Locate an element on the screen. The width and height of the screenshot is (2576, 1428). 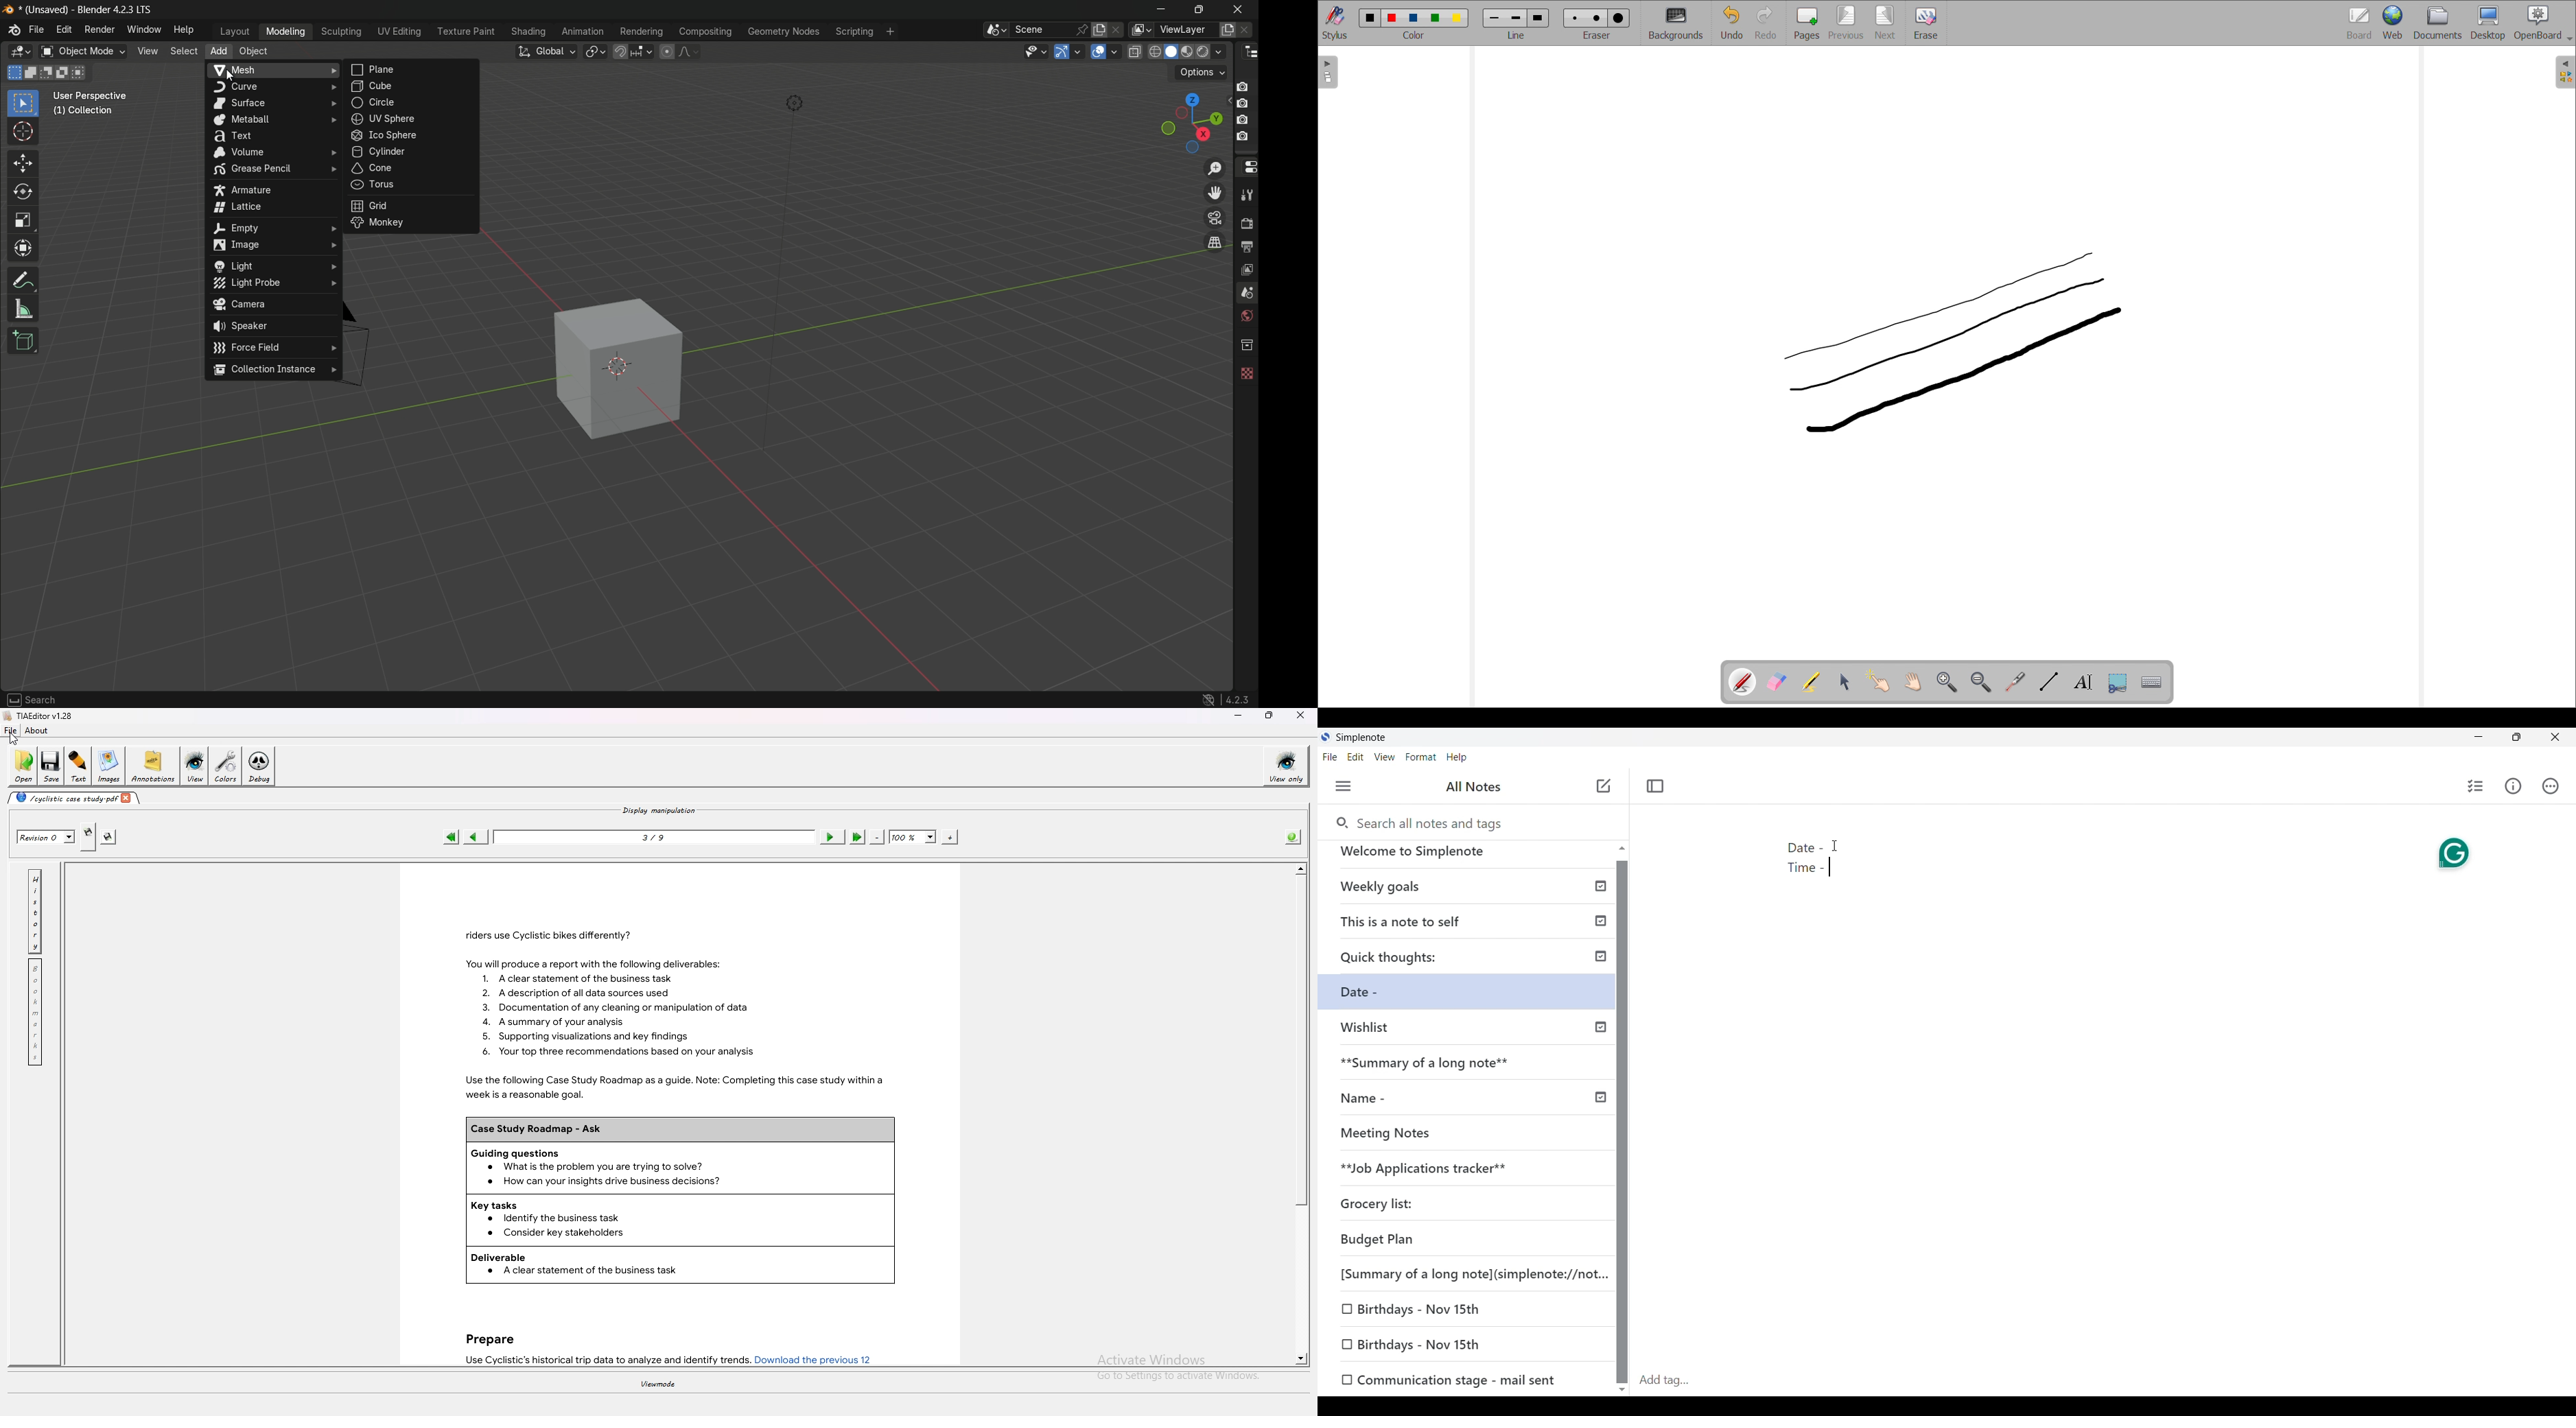
Vertical slide bar for left panel is located at coordinates (1622, 1122).